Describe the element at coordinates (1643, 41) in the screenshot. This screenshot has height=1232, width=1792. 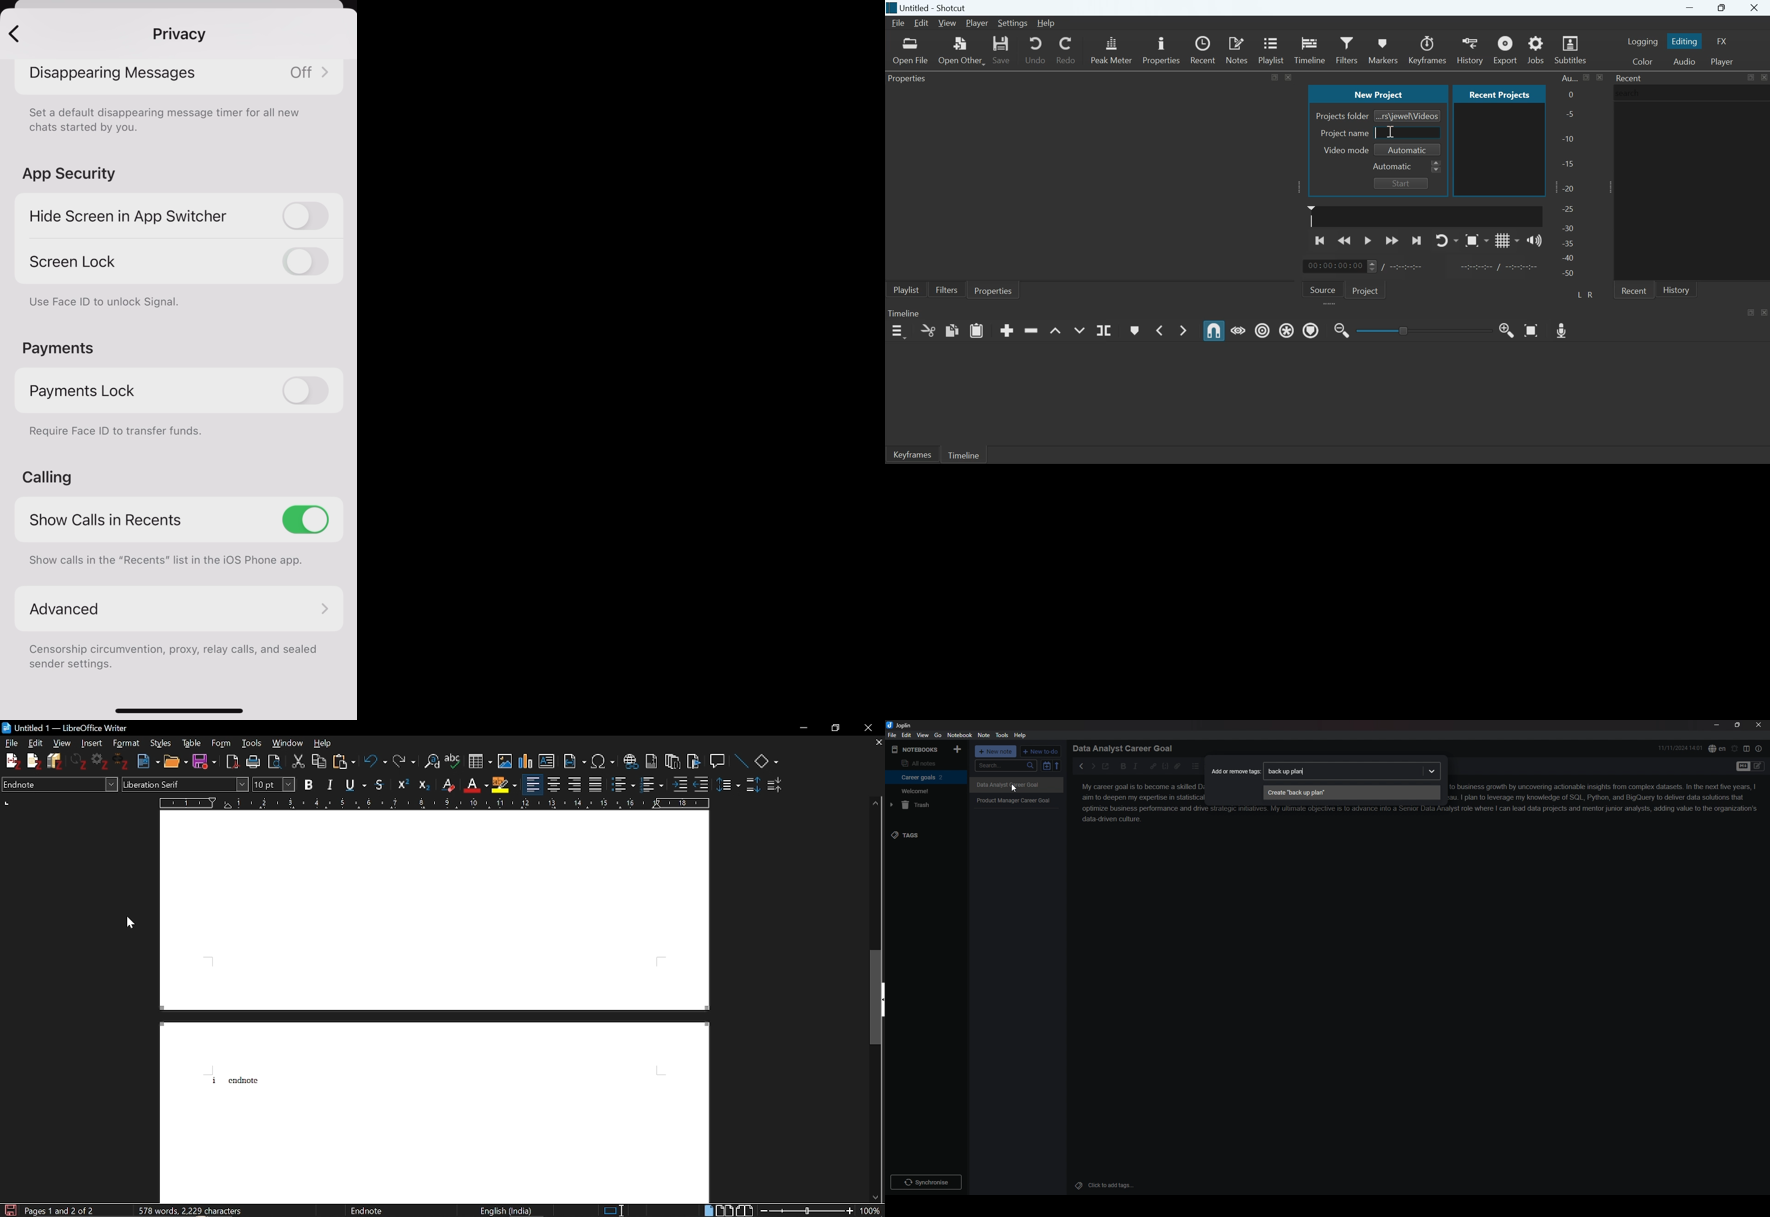
I see `Switch to the Logging layout` at that location.